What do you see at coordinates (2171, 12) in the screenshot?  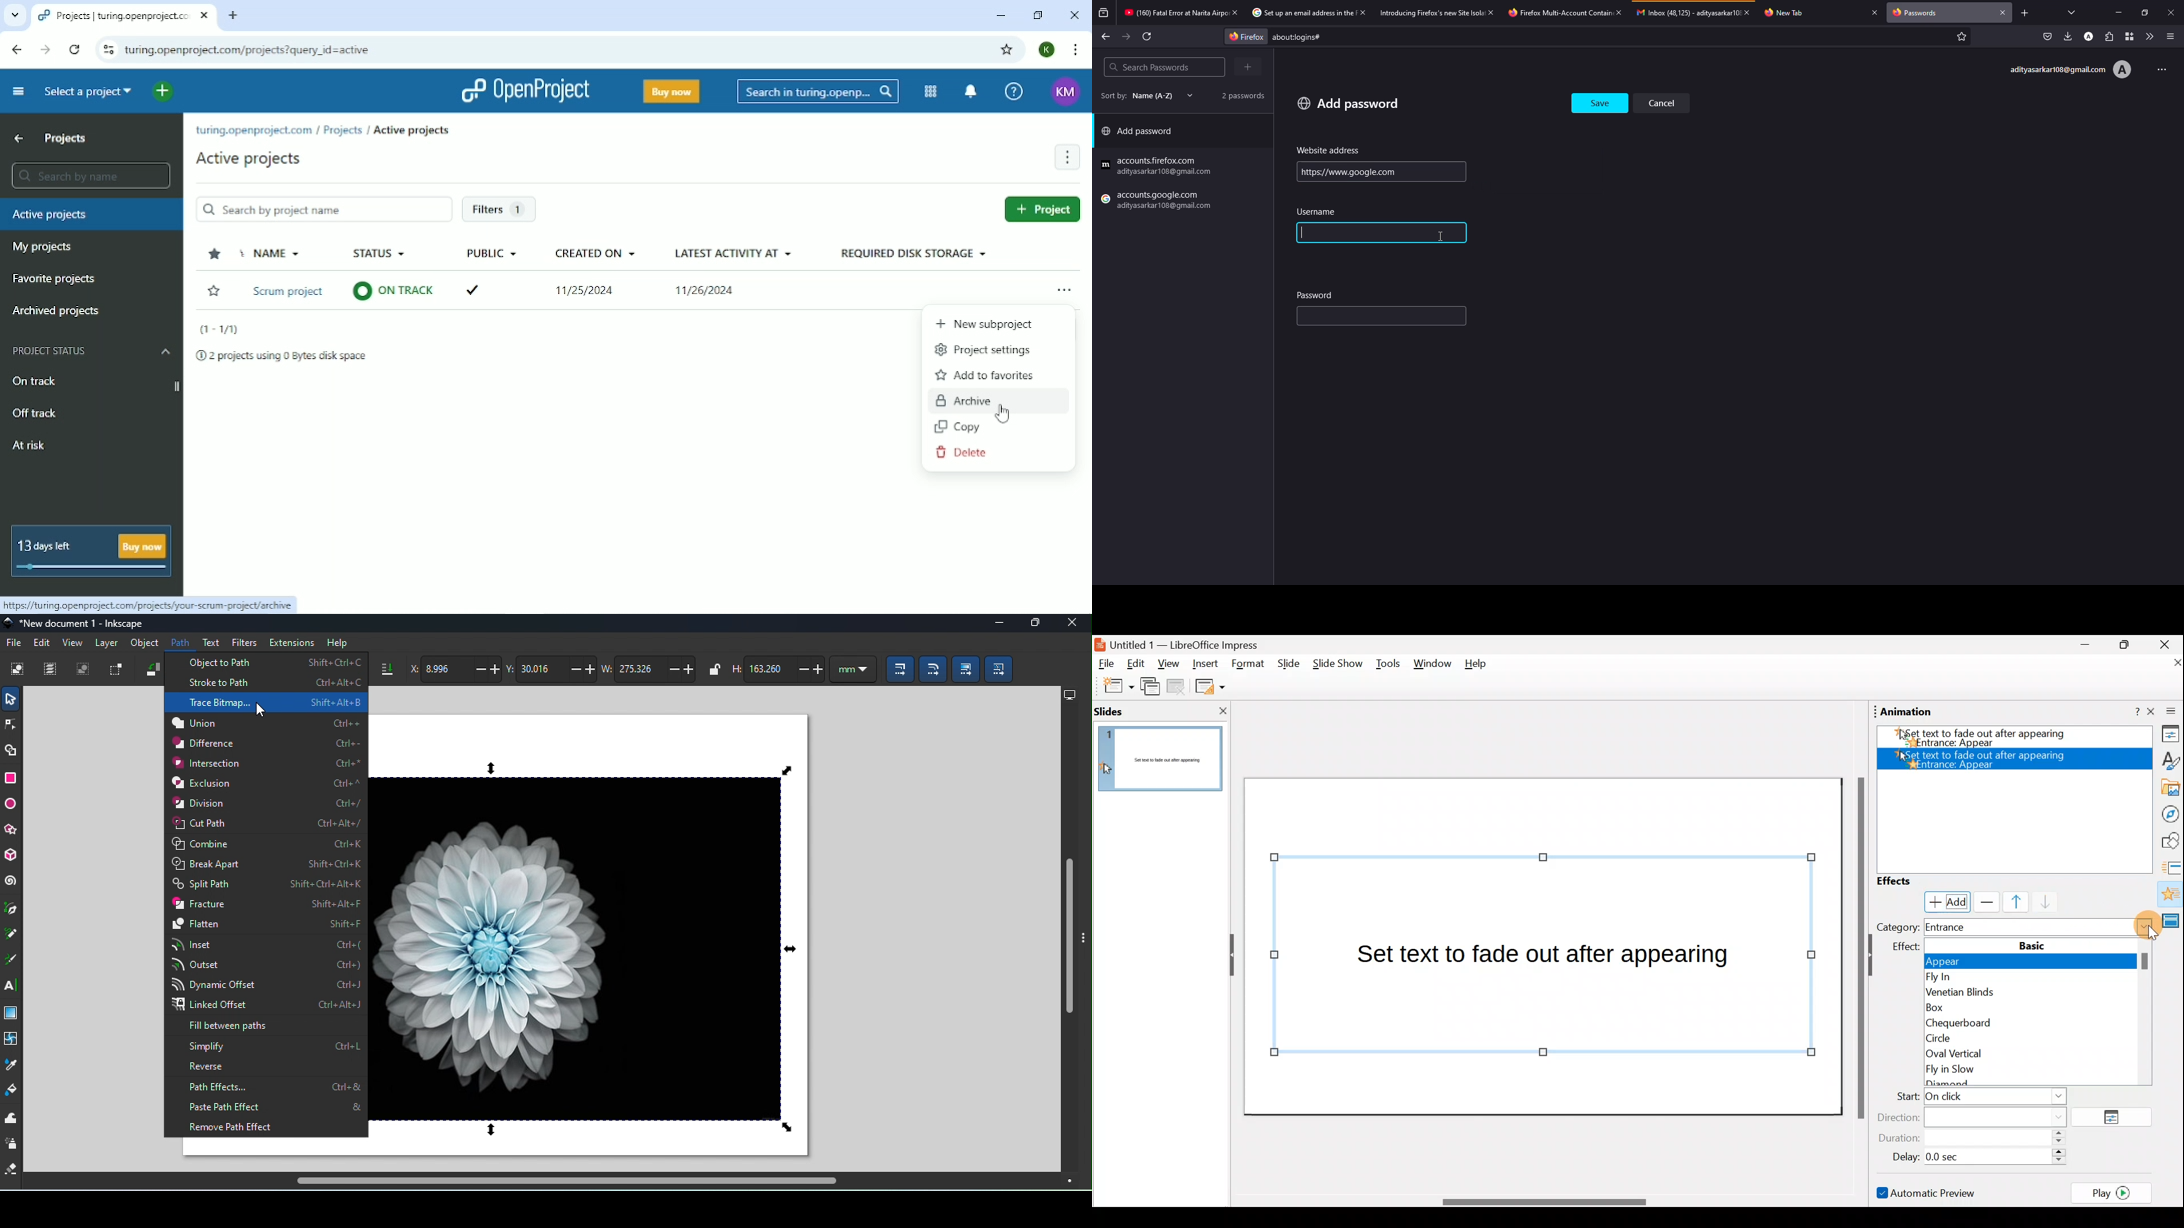 I see `close` at bounding box center [2171, 12].